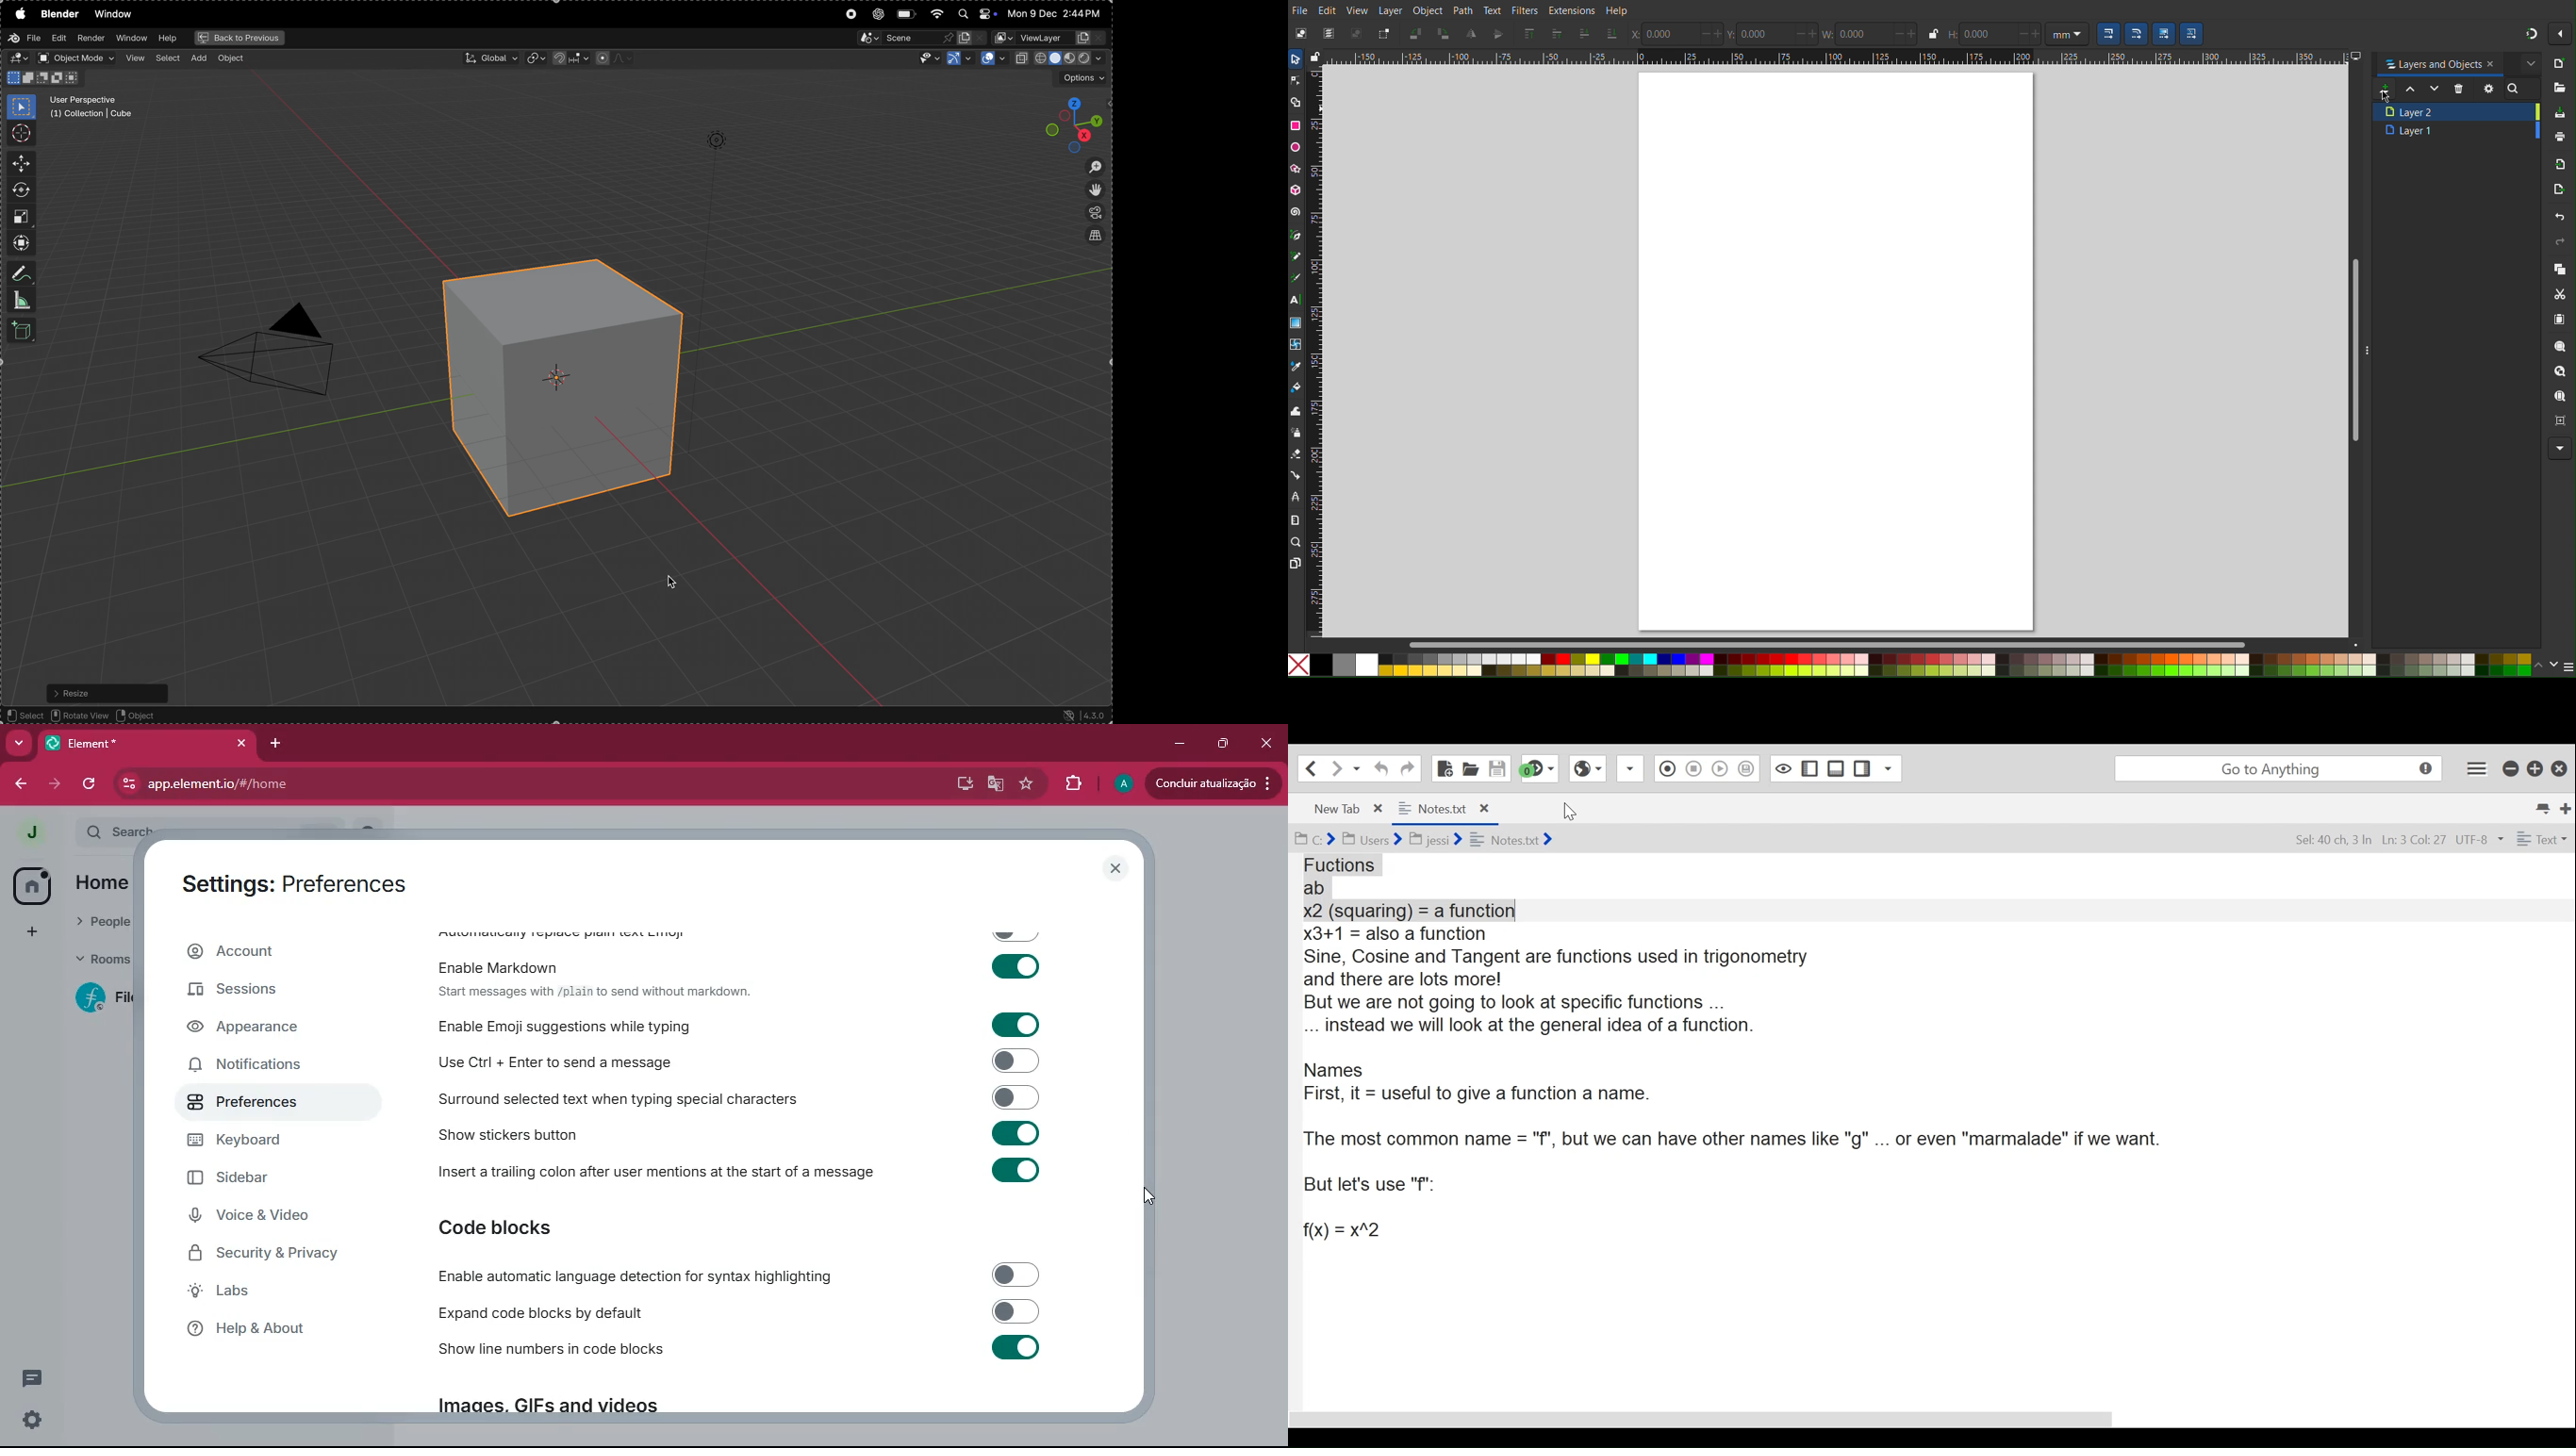 The image size is (2576, 1456). What do you see at coordinates (2411, 90) in the screenshot?
I see `Move up` at bounding box center [2411, 90].